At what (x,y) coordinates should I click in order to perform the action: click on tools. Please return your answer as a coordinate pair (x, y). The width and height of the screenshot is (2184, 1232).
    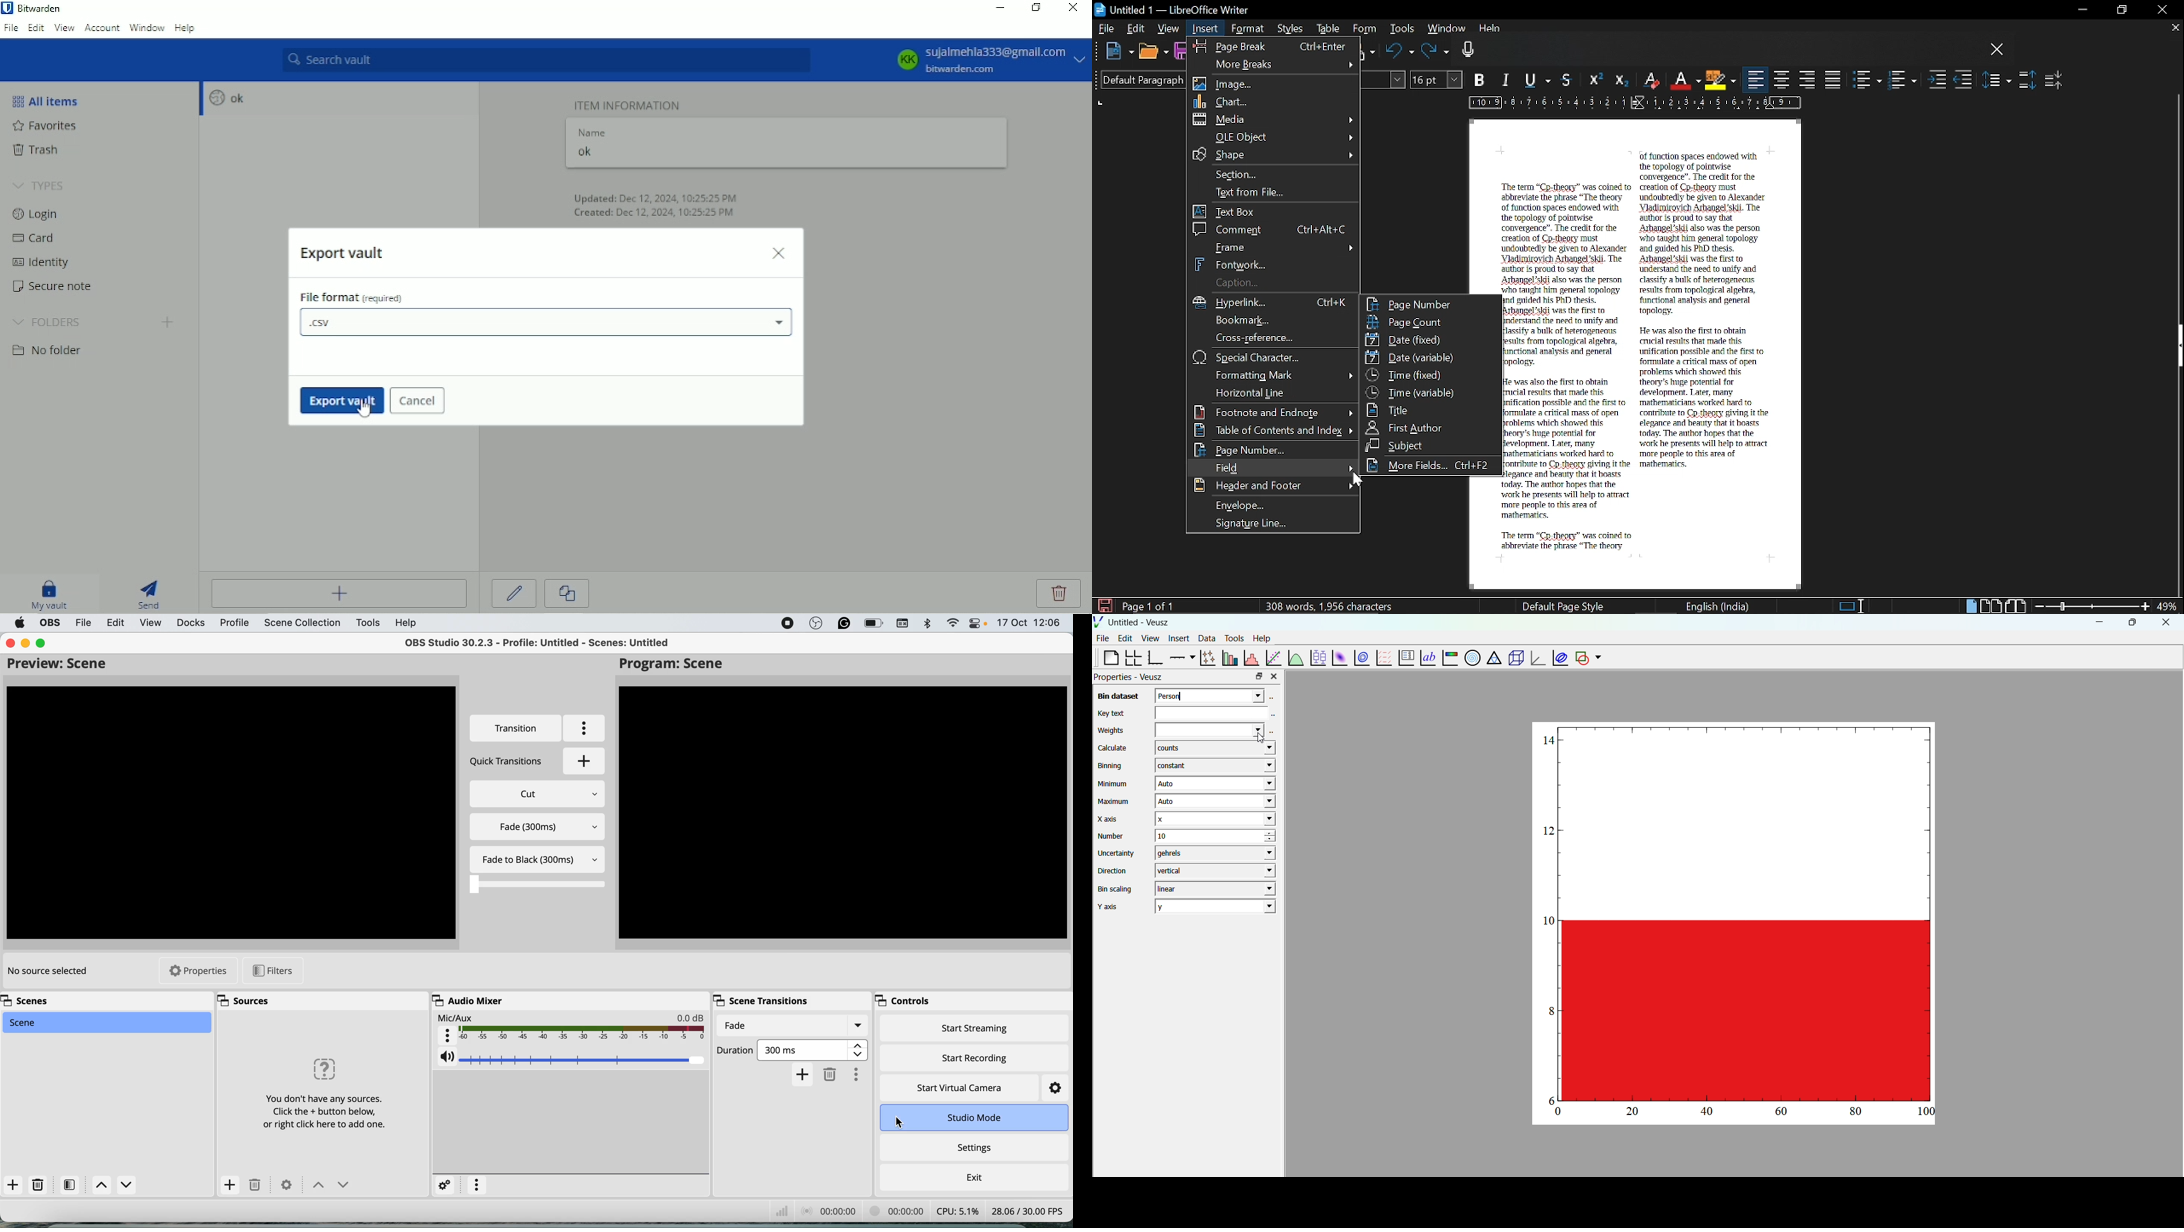
    Looking at the image, I should click on (369, 622).